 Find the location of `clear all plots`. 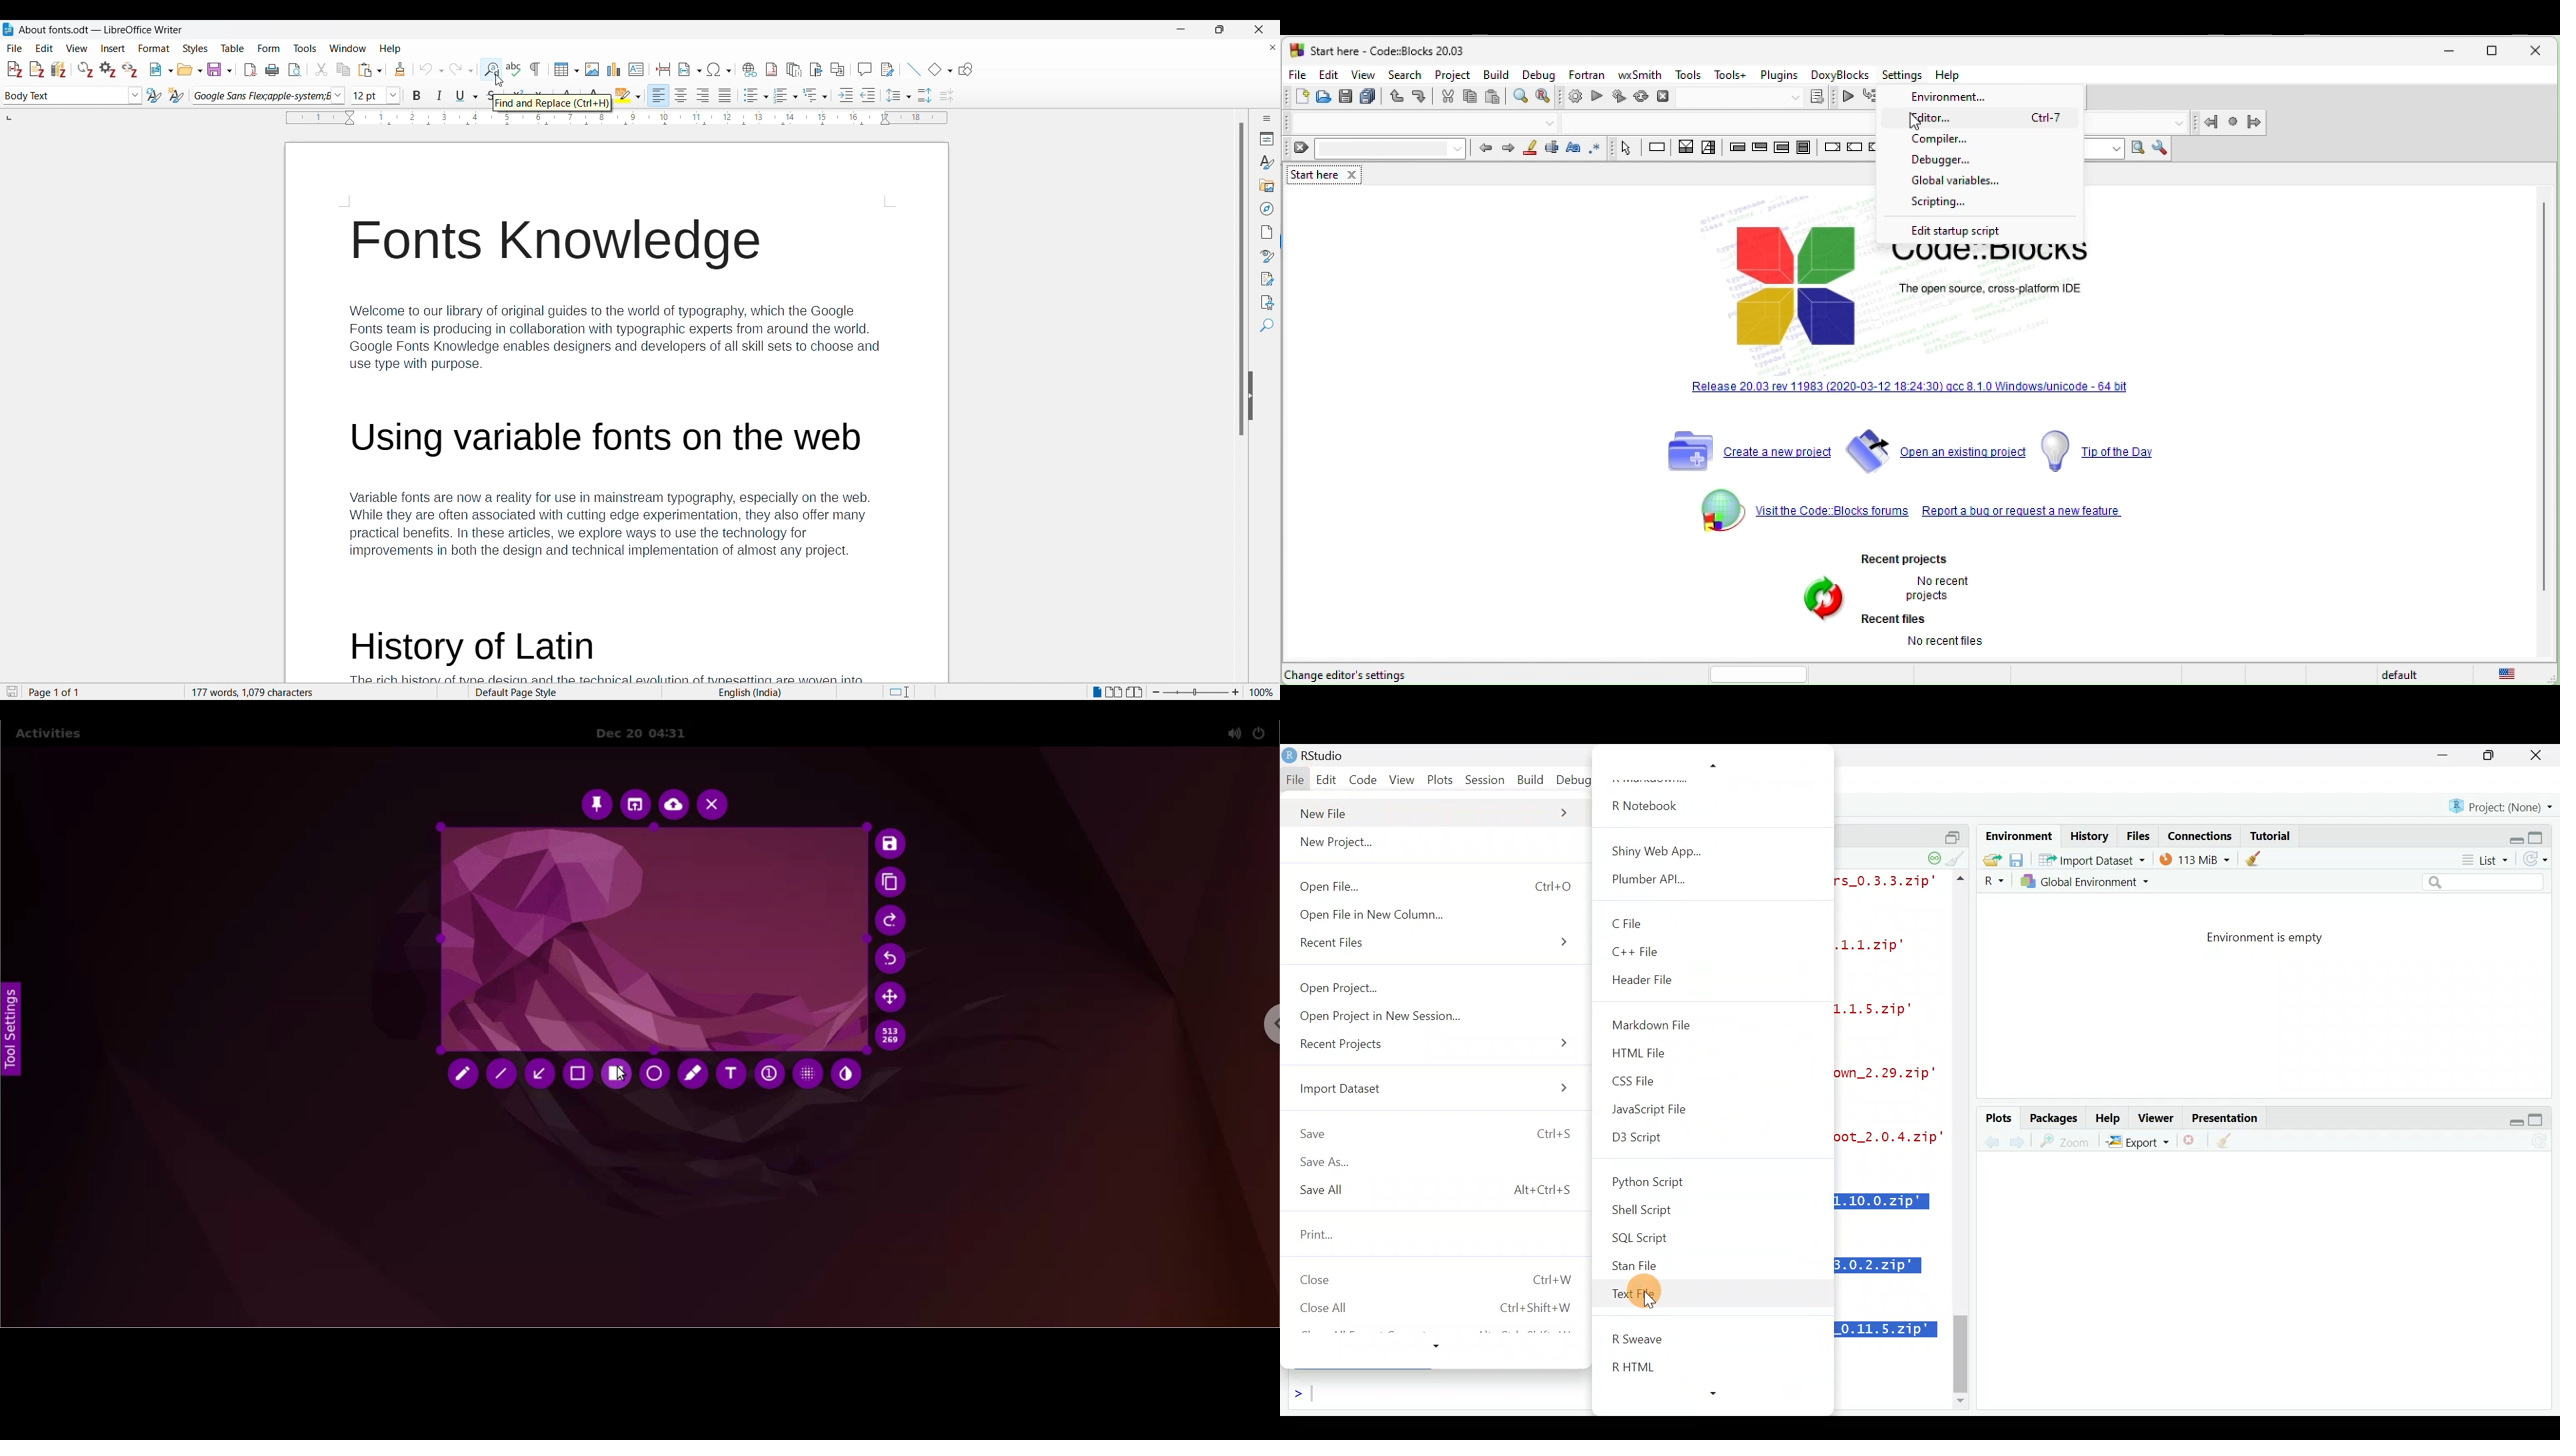

clear all plots is located at coordinates (2232, 1143).